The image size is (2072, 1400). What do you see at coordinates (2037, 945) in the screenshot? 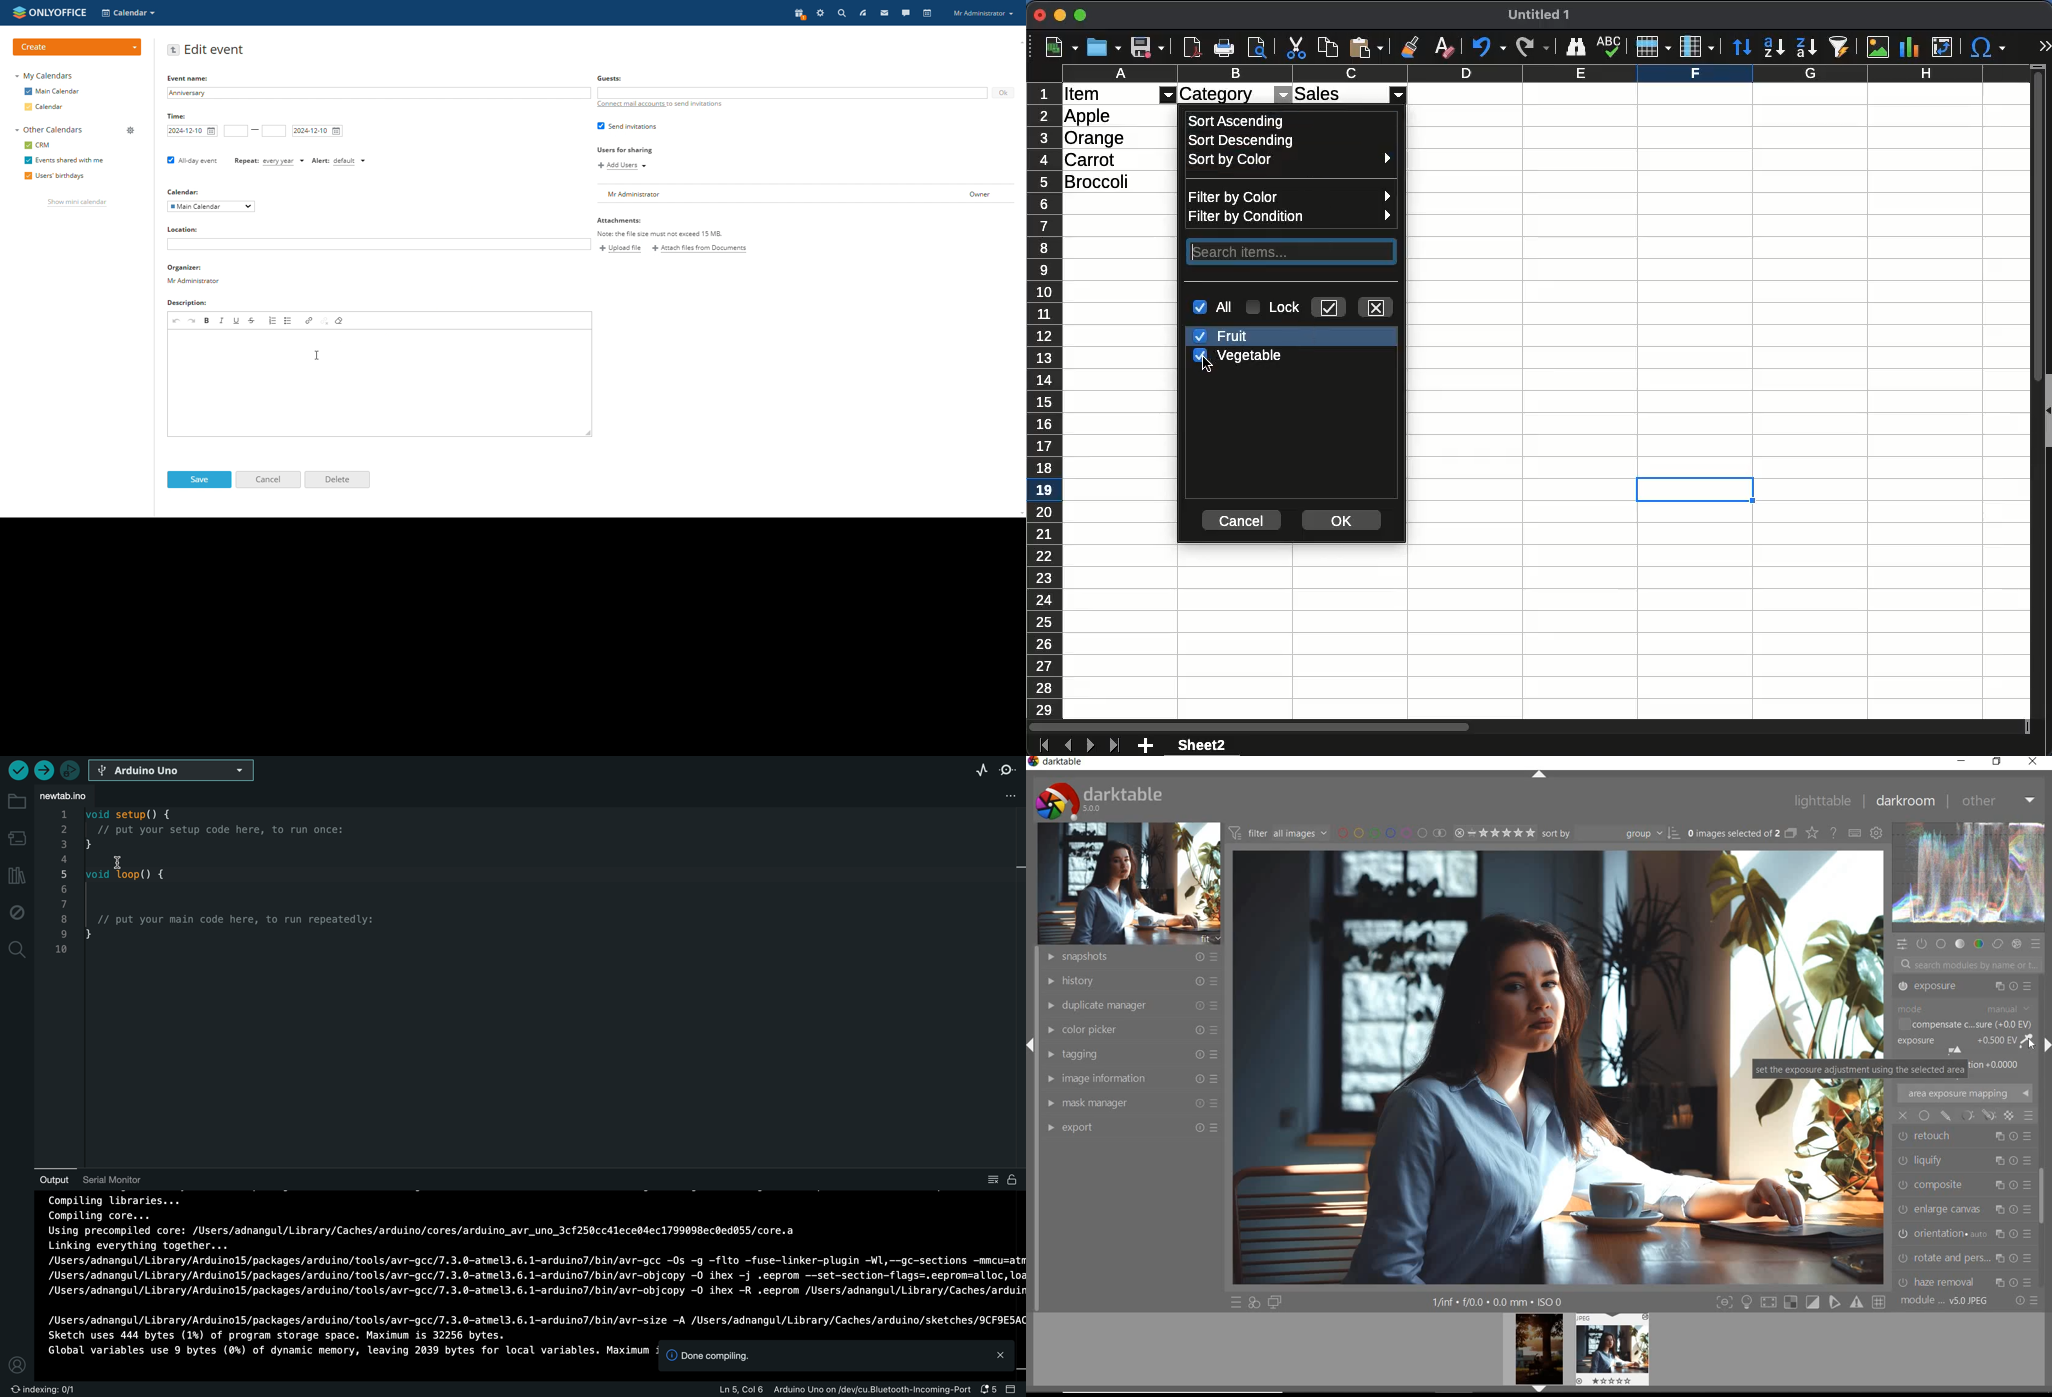
I see `PRESET` at bounding box center [2037, 945].